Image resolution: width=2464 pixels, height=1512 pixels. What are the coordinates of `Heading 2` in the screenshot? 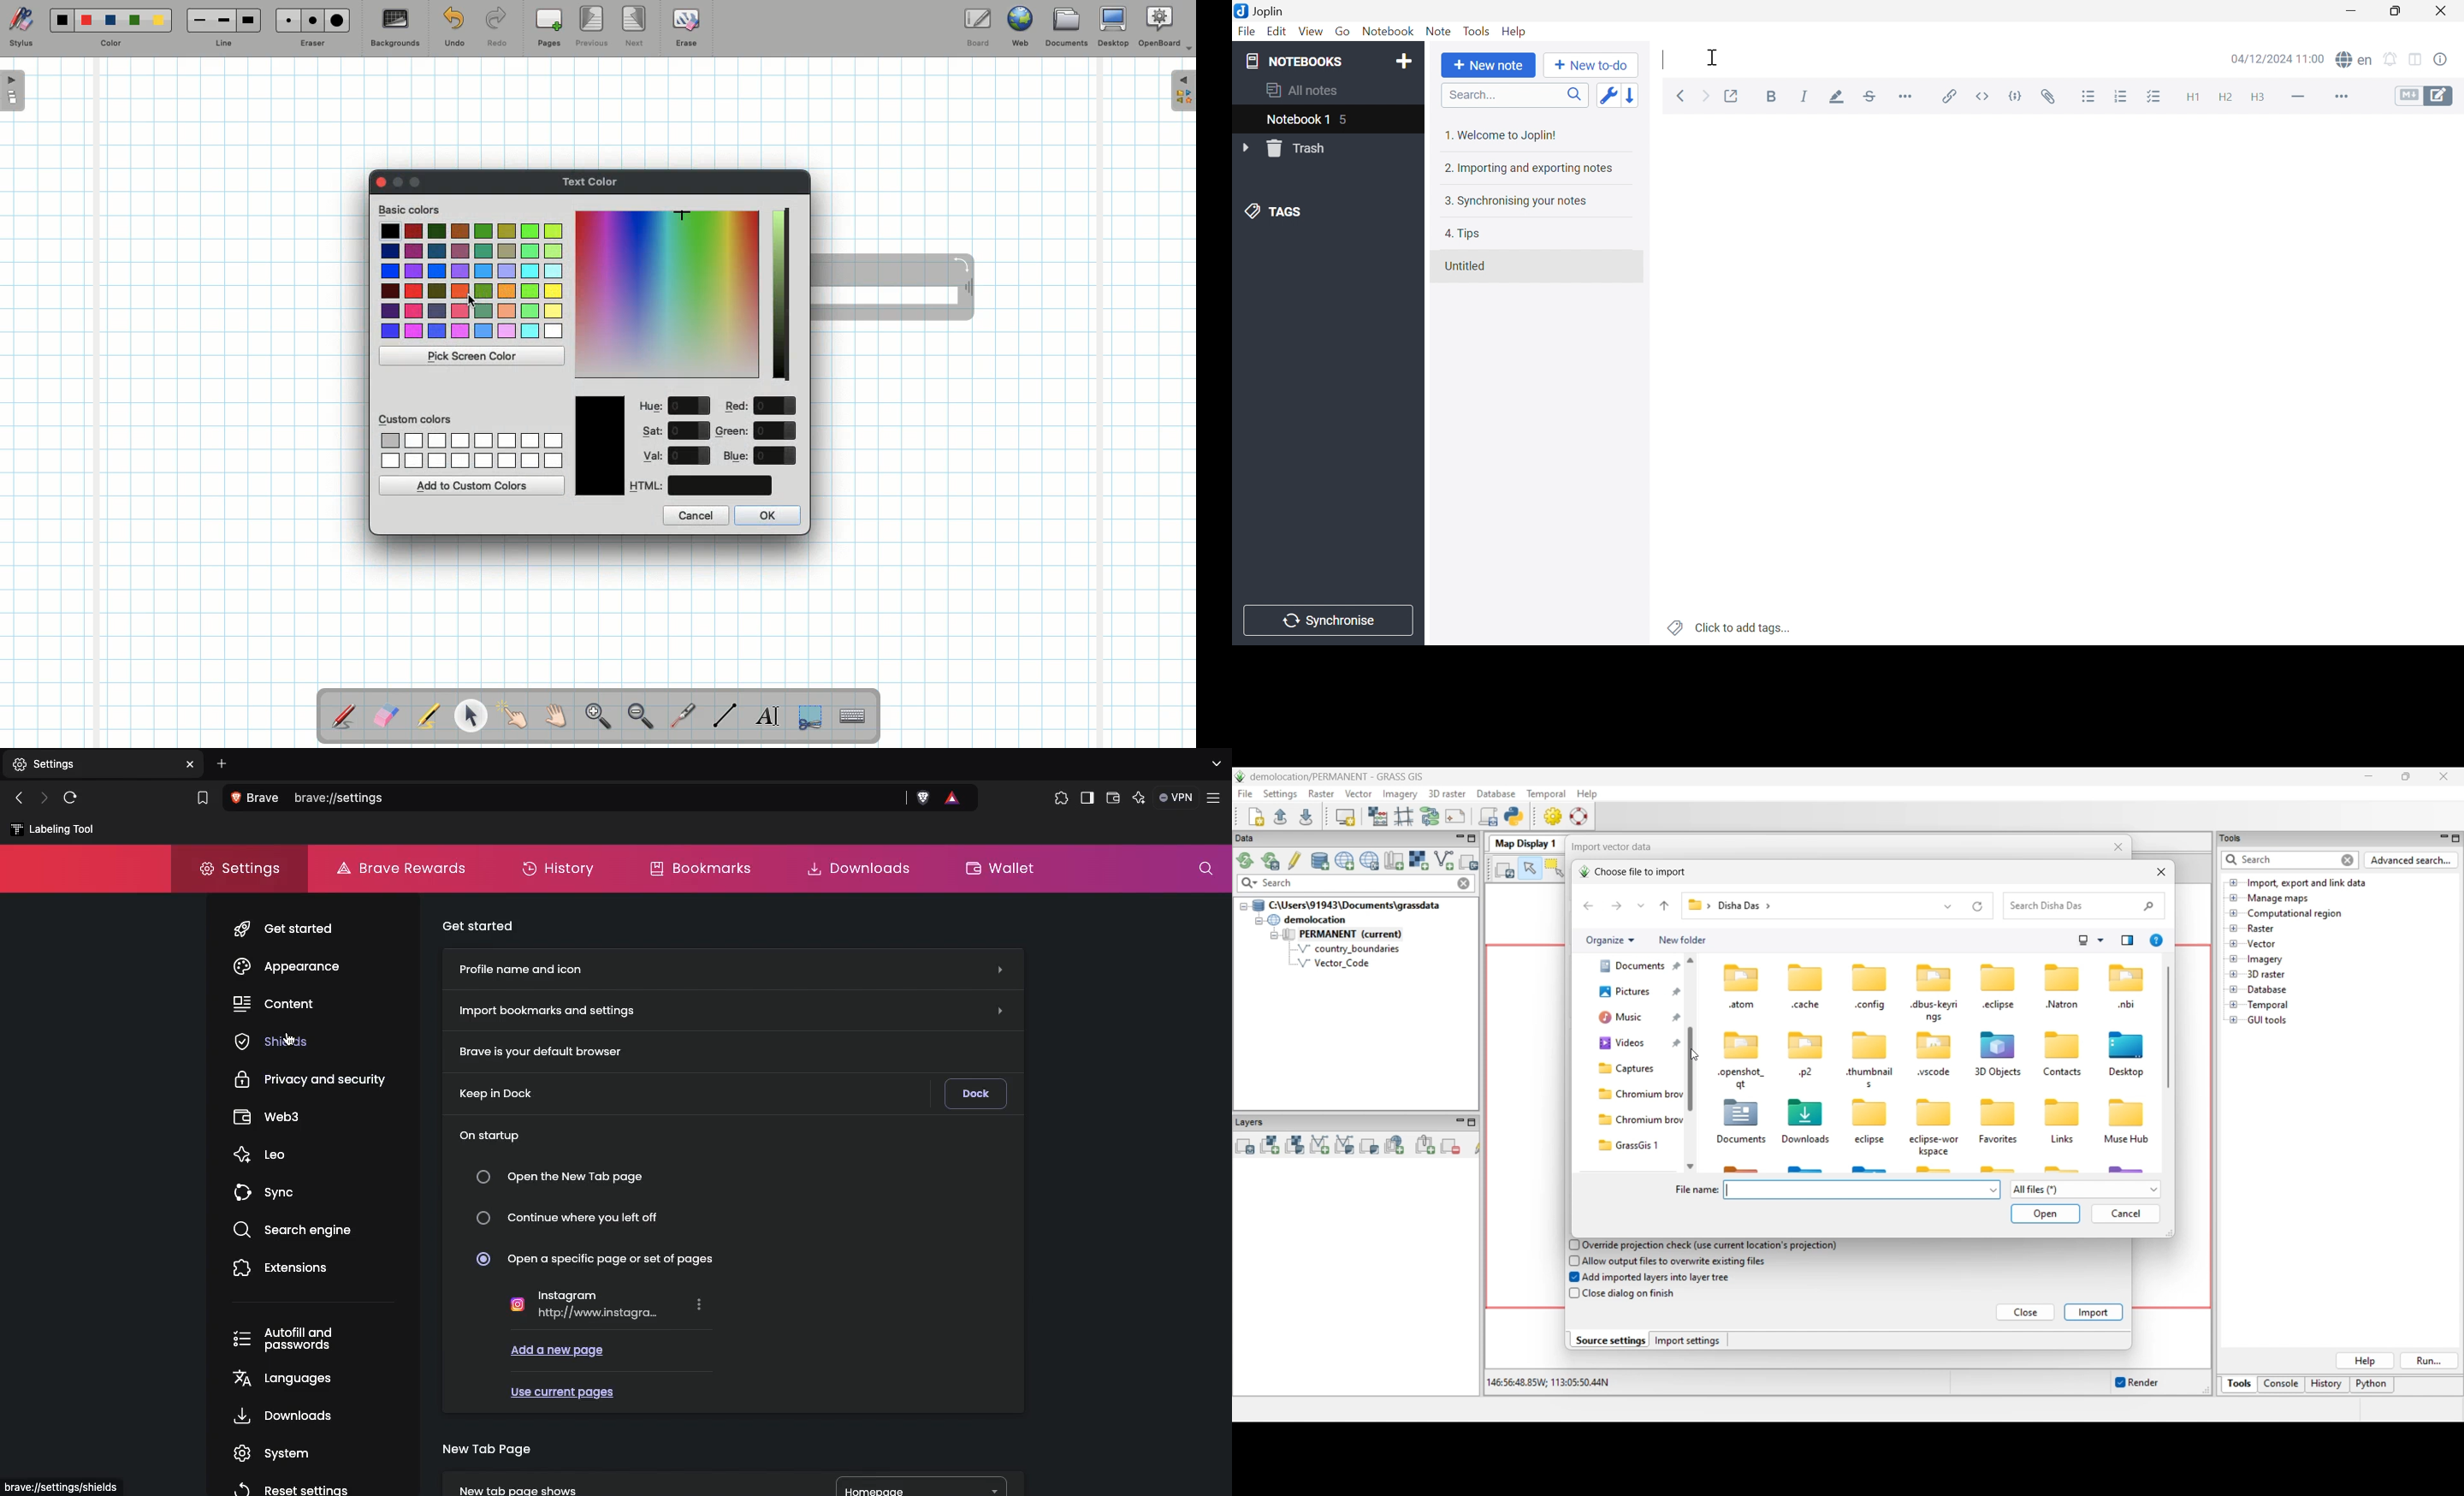 It's located at (2227, 99).